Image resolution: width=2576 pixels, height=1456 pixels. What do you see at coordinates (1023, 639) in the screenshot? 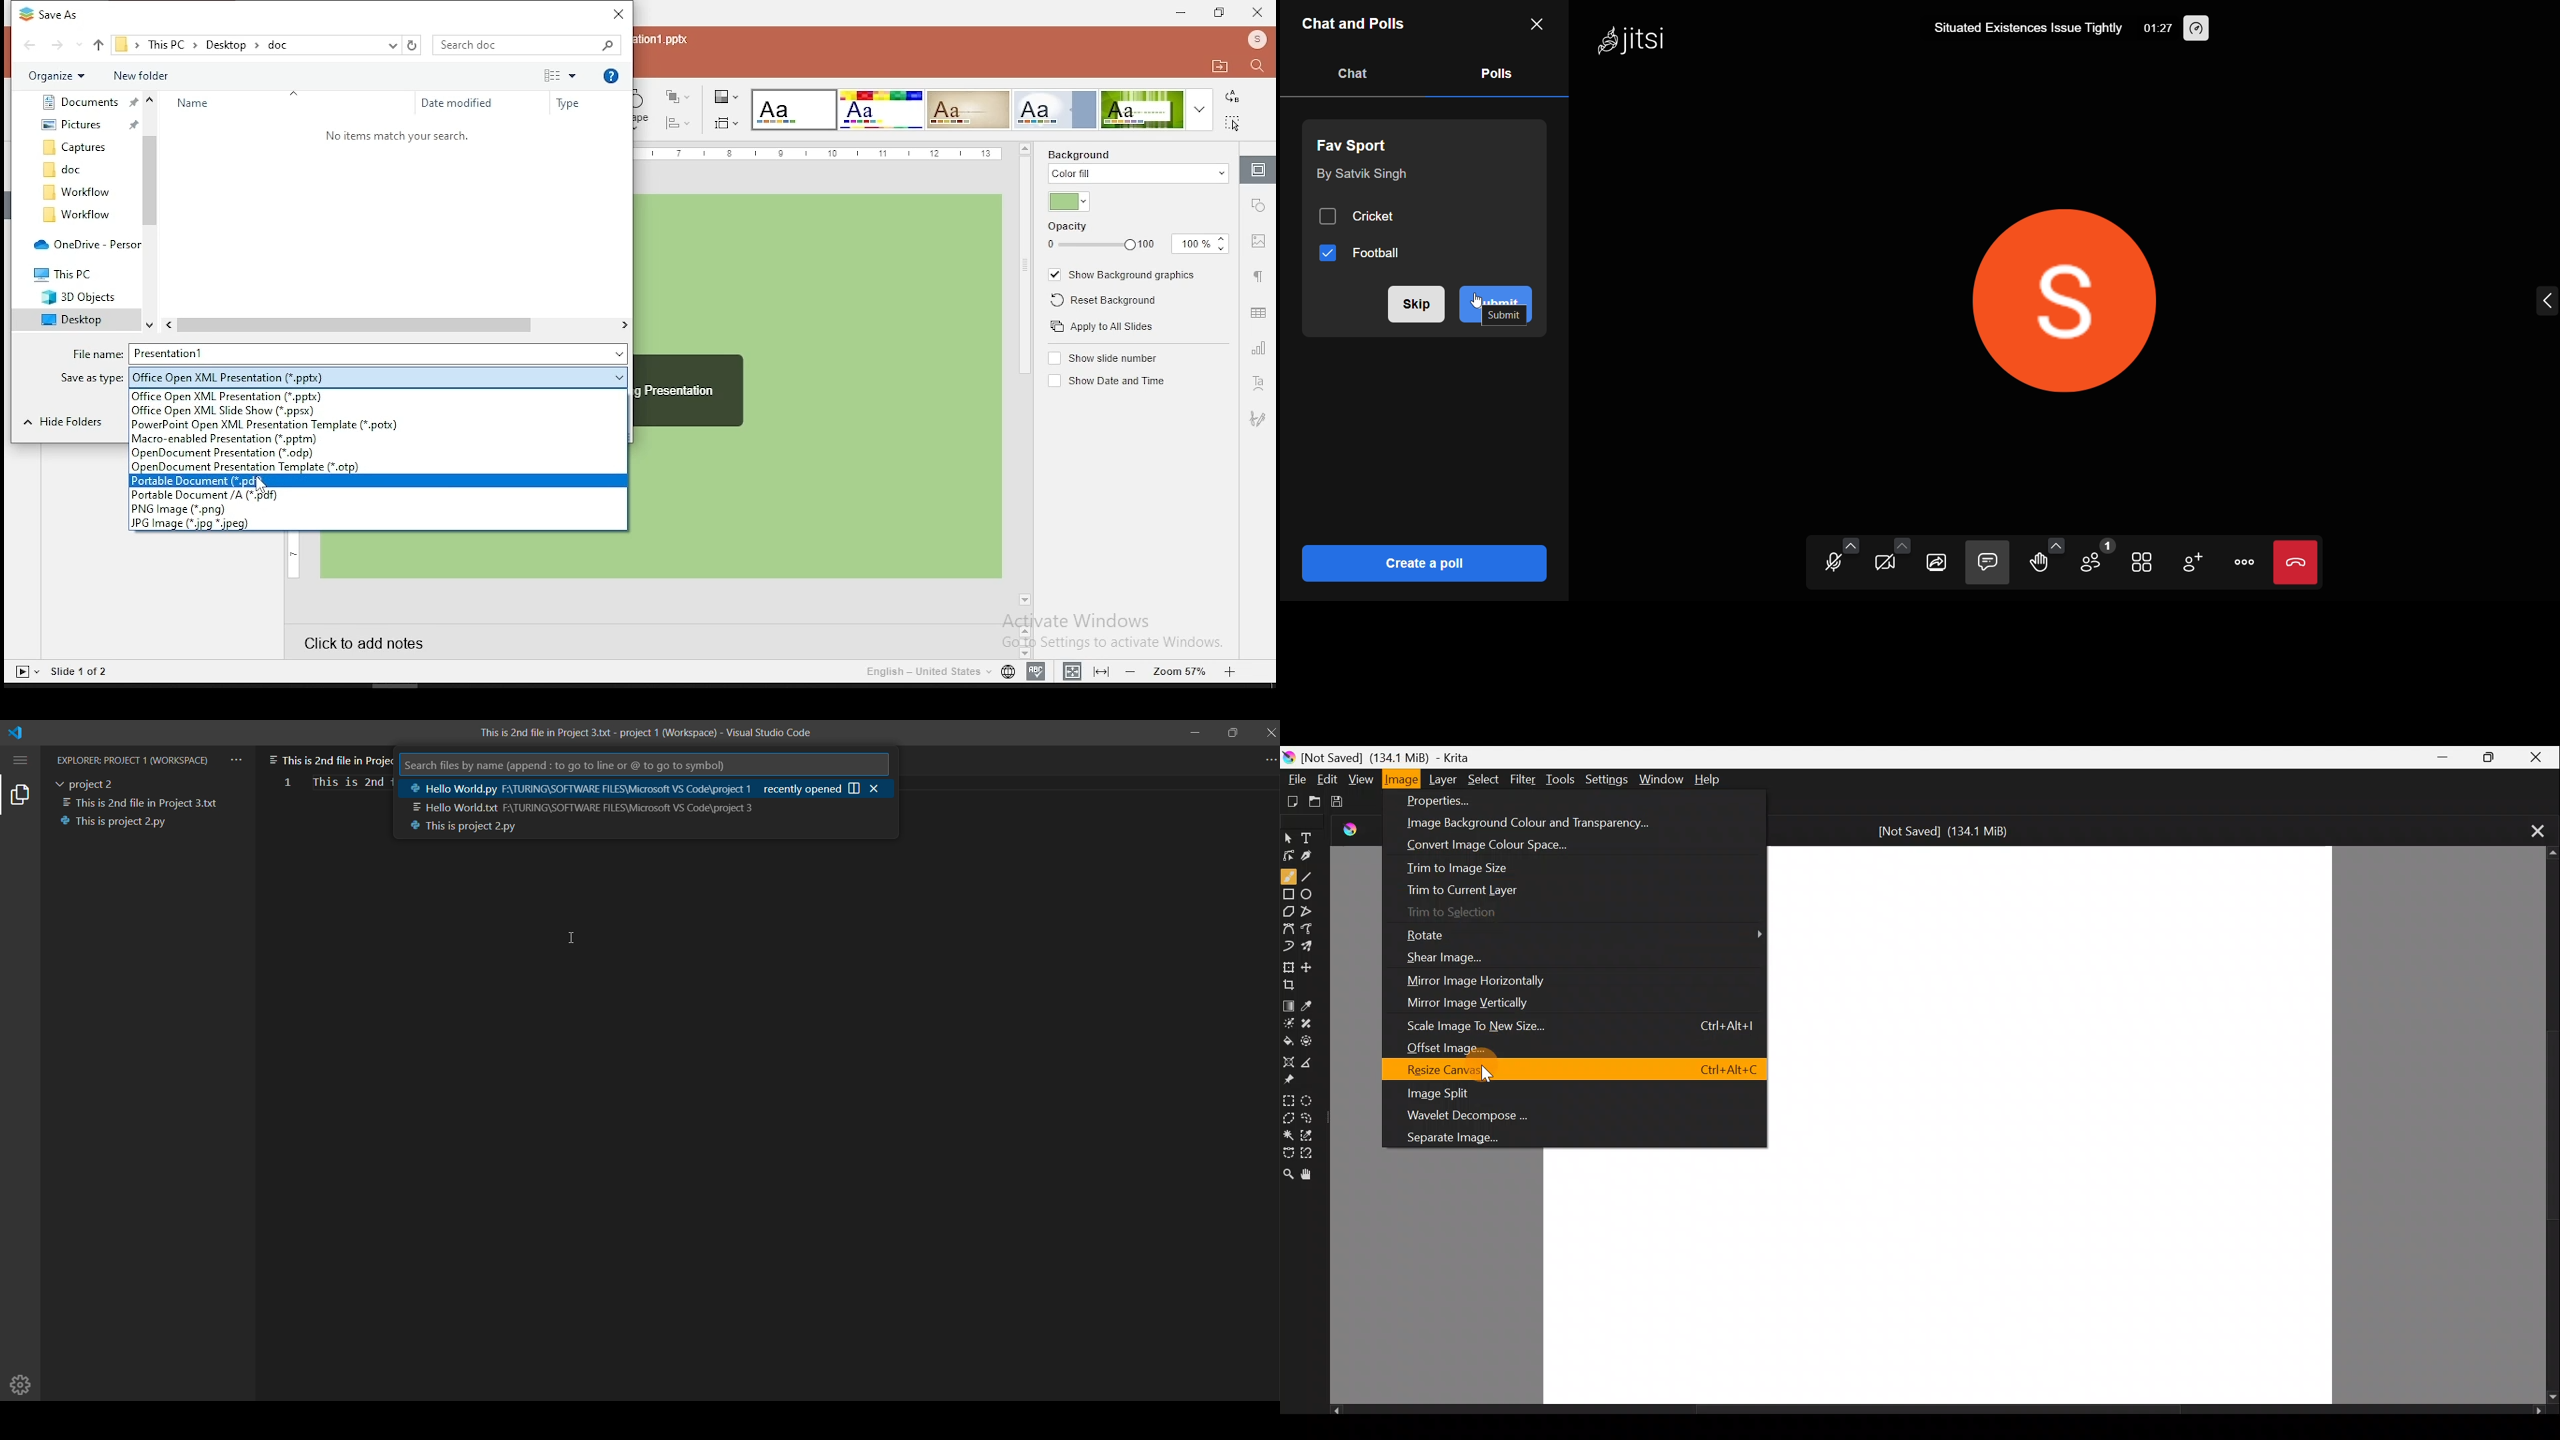
I see `Scrollbar` at bounding box center [1023, 639].